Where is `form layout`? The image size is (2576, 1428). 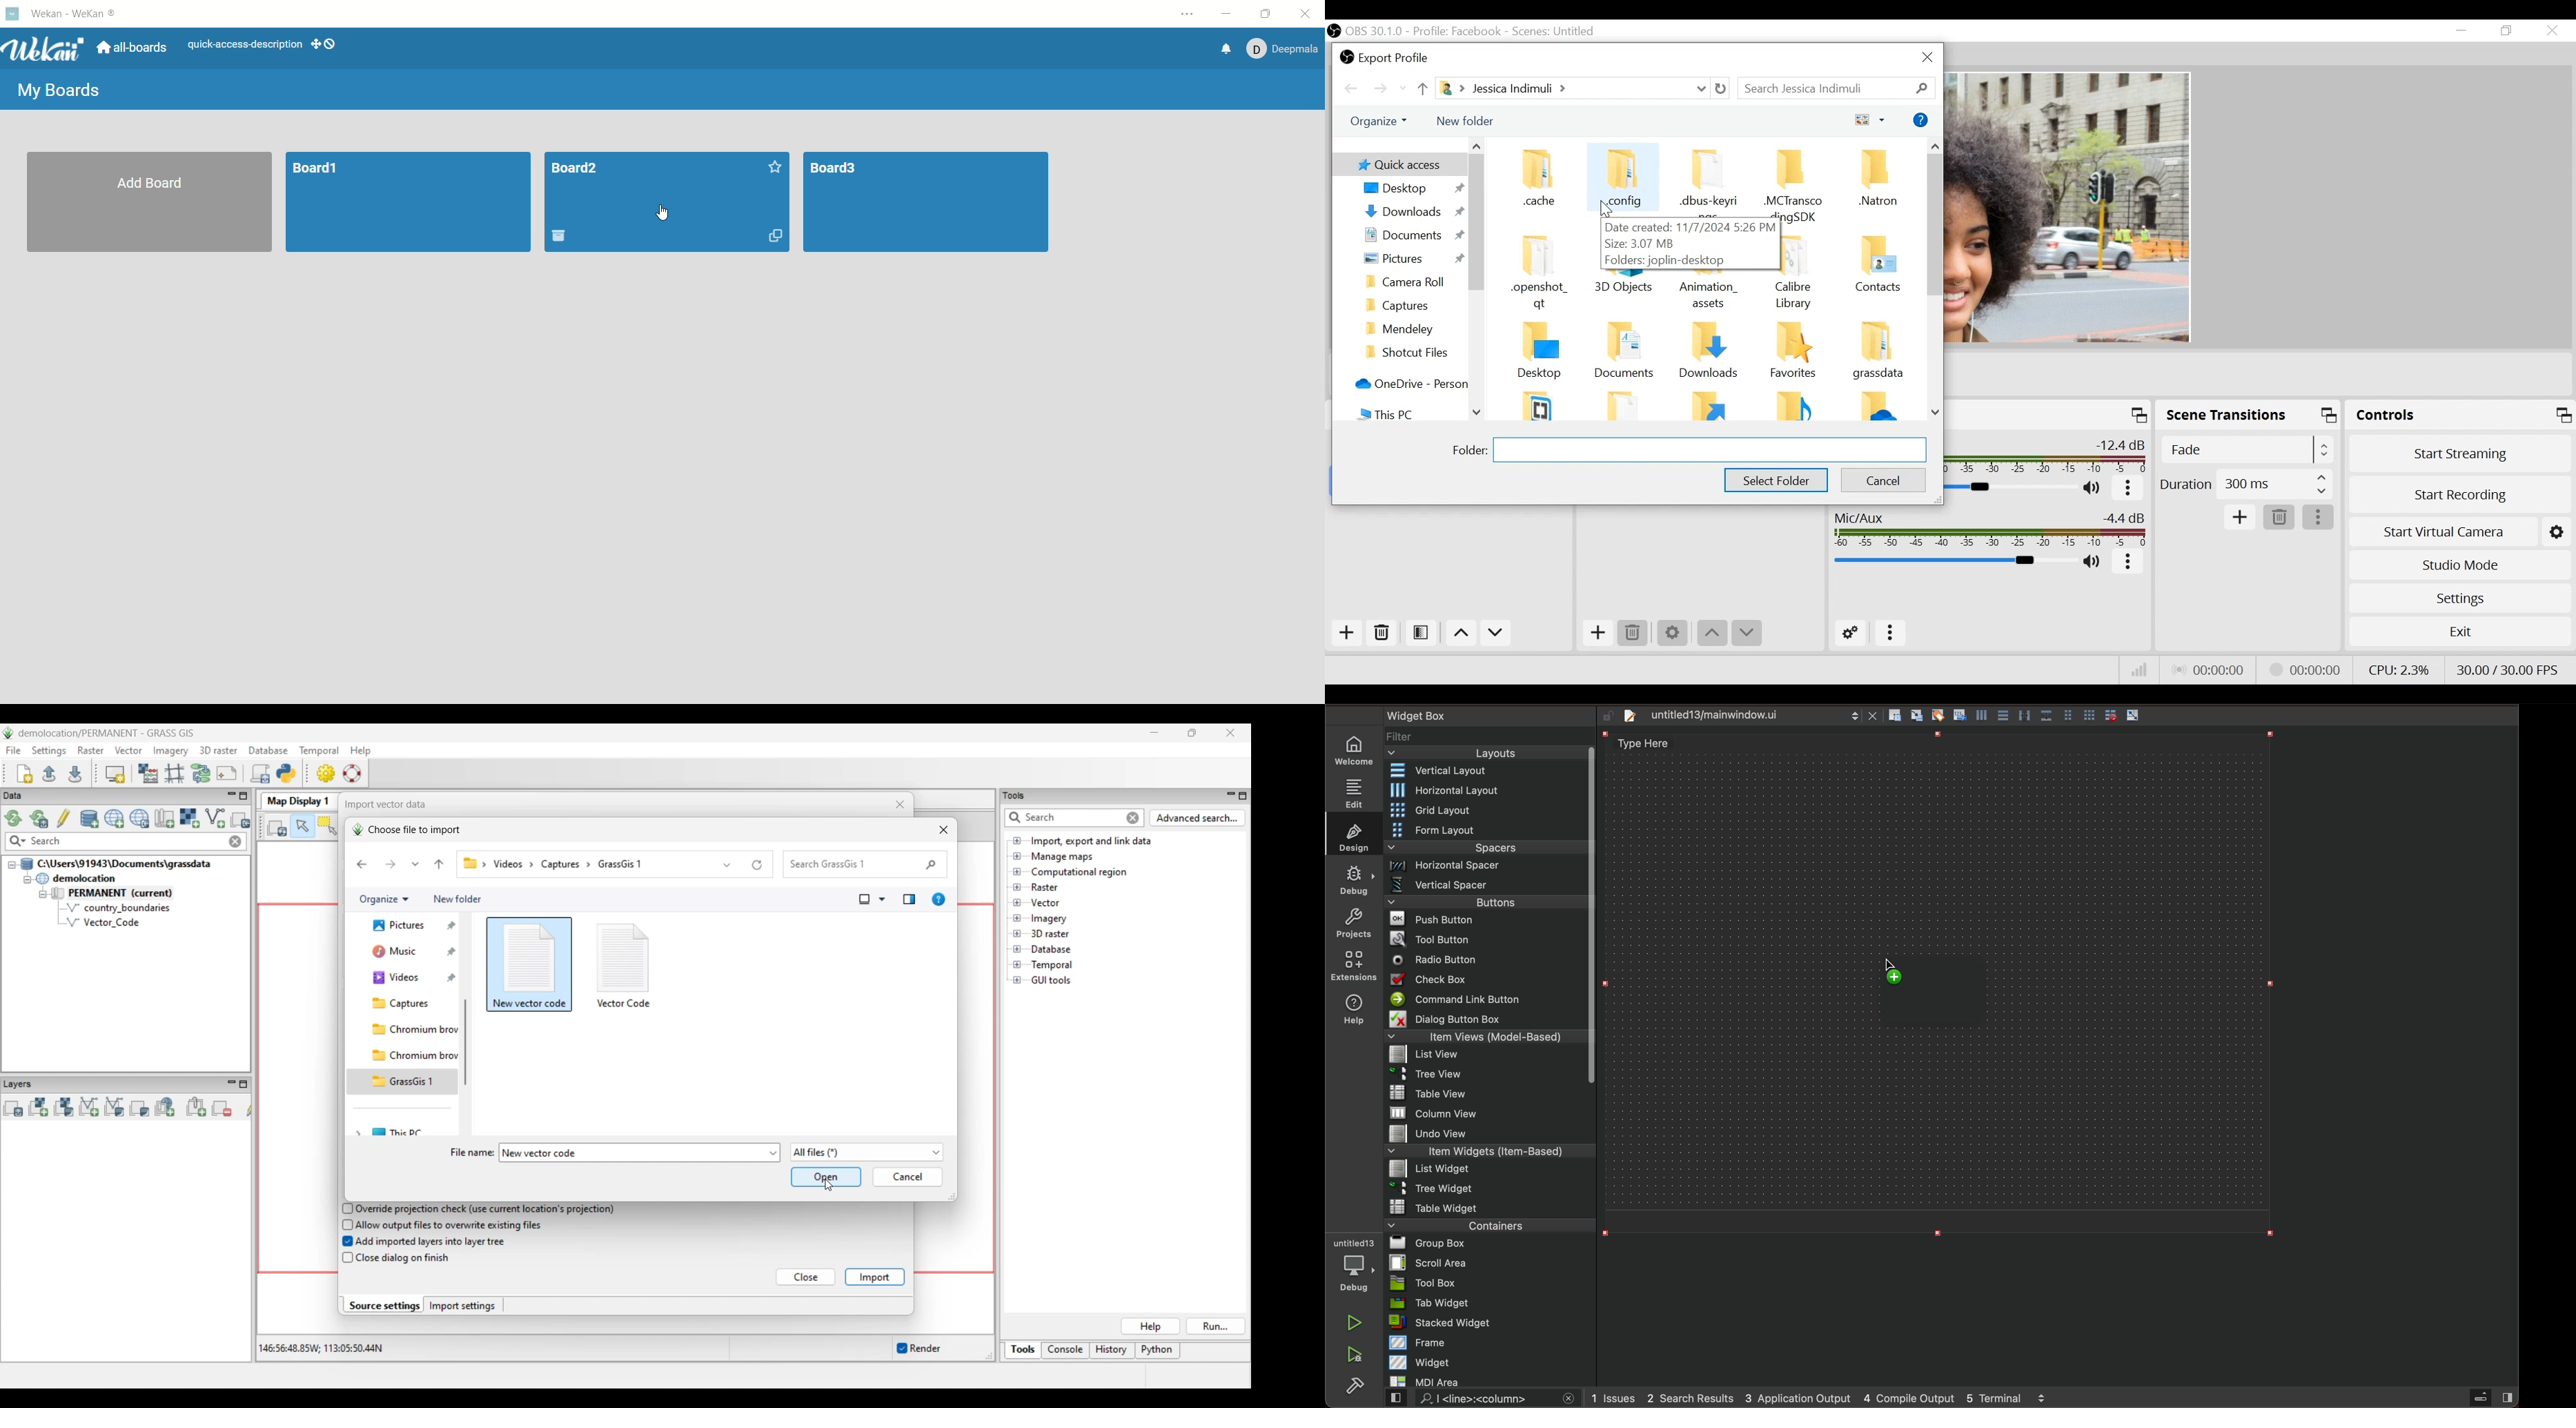 form layout is located at coordinates (1487, 829).